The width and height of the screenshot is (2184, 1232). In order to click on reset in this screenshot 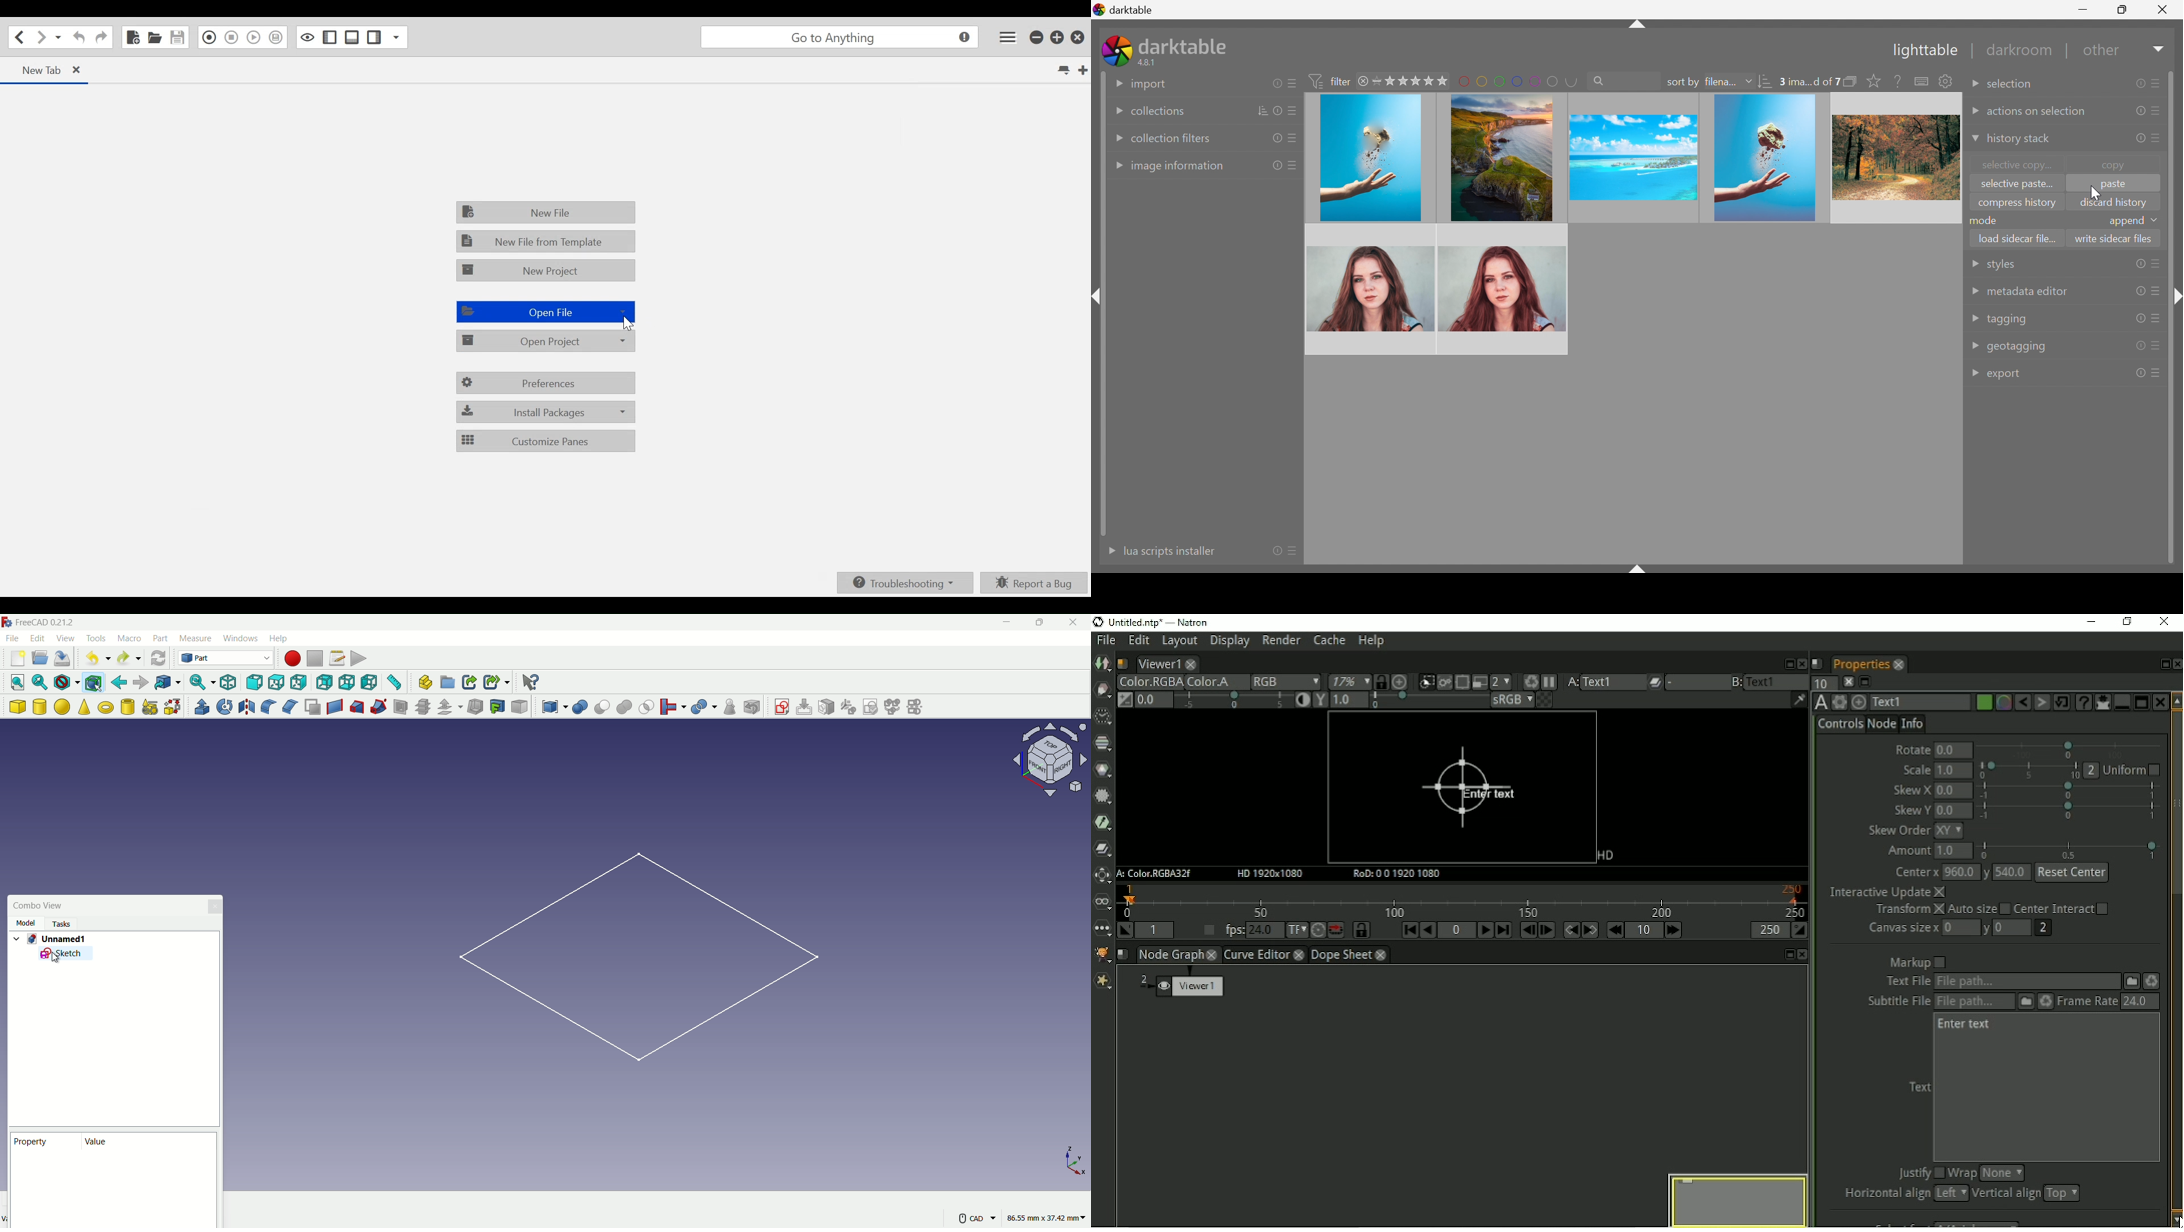, I will do `click(2139, 84)`.